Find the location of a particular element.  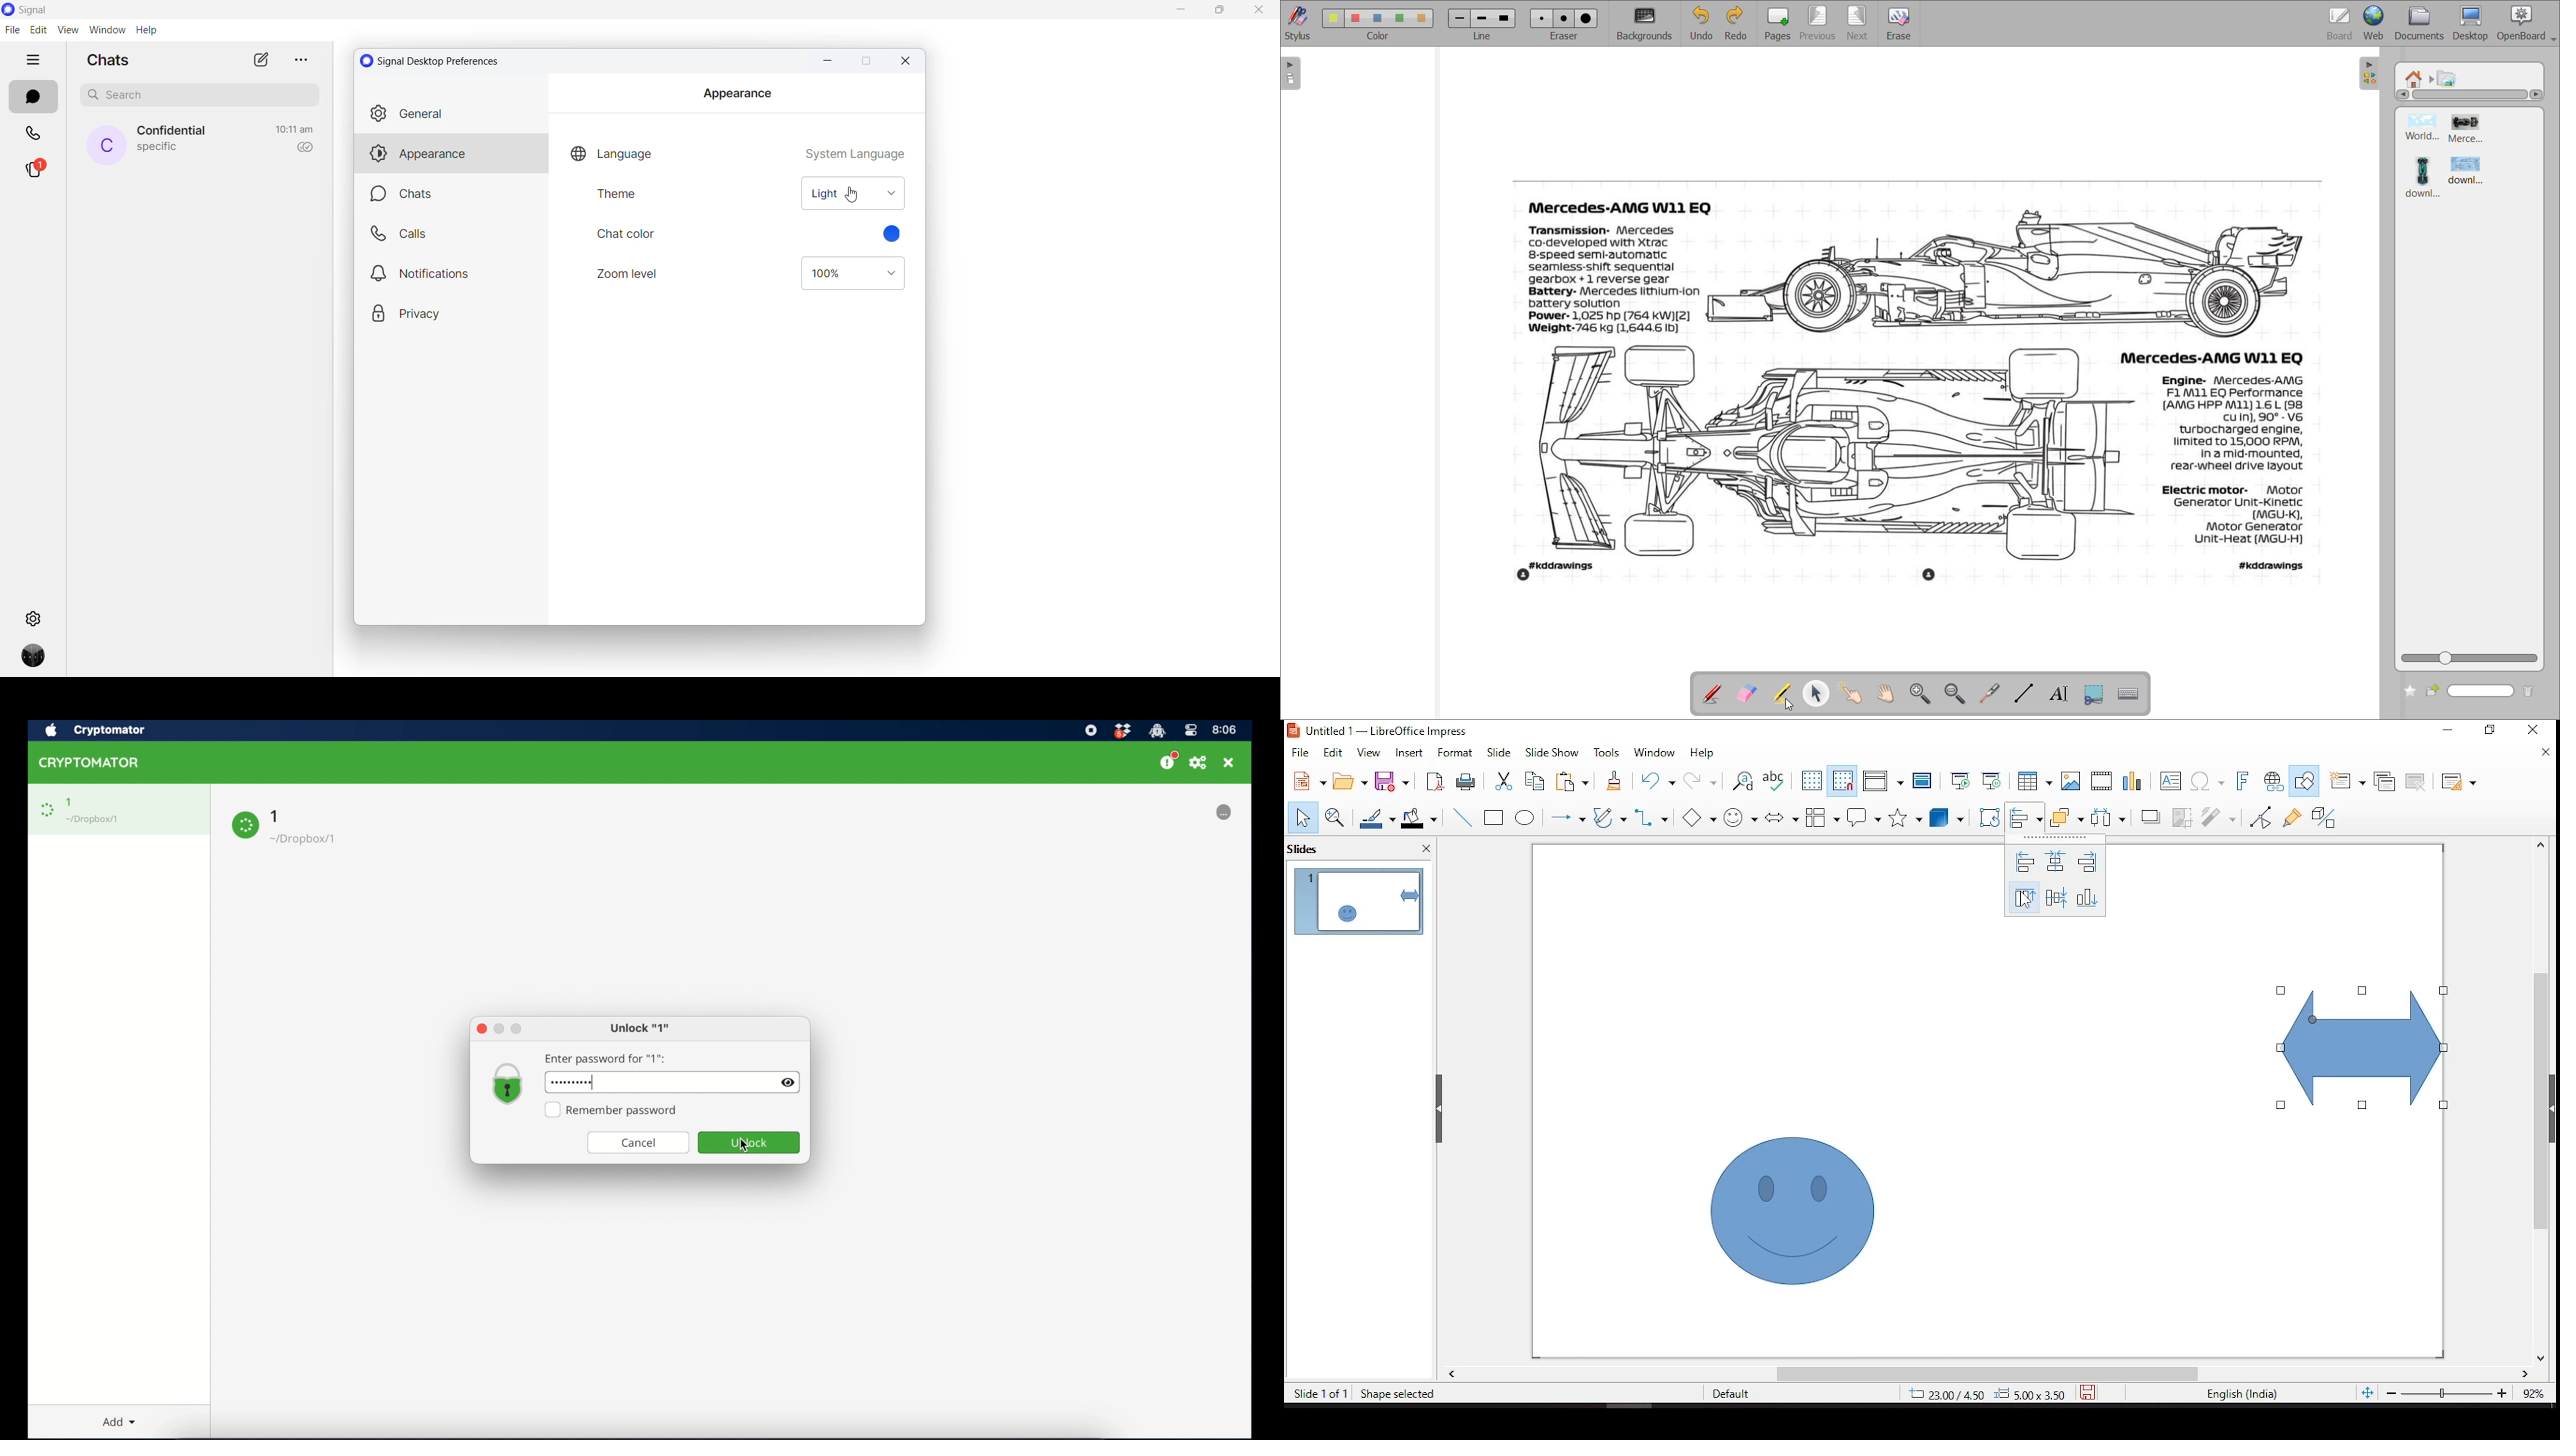

slide 1 of 1 is located at coordinates (1321, 1395).